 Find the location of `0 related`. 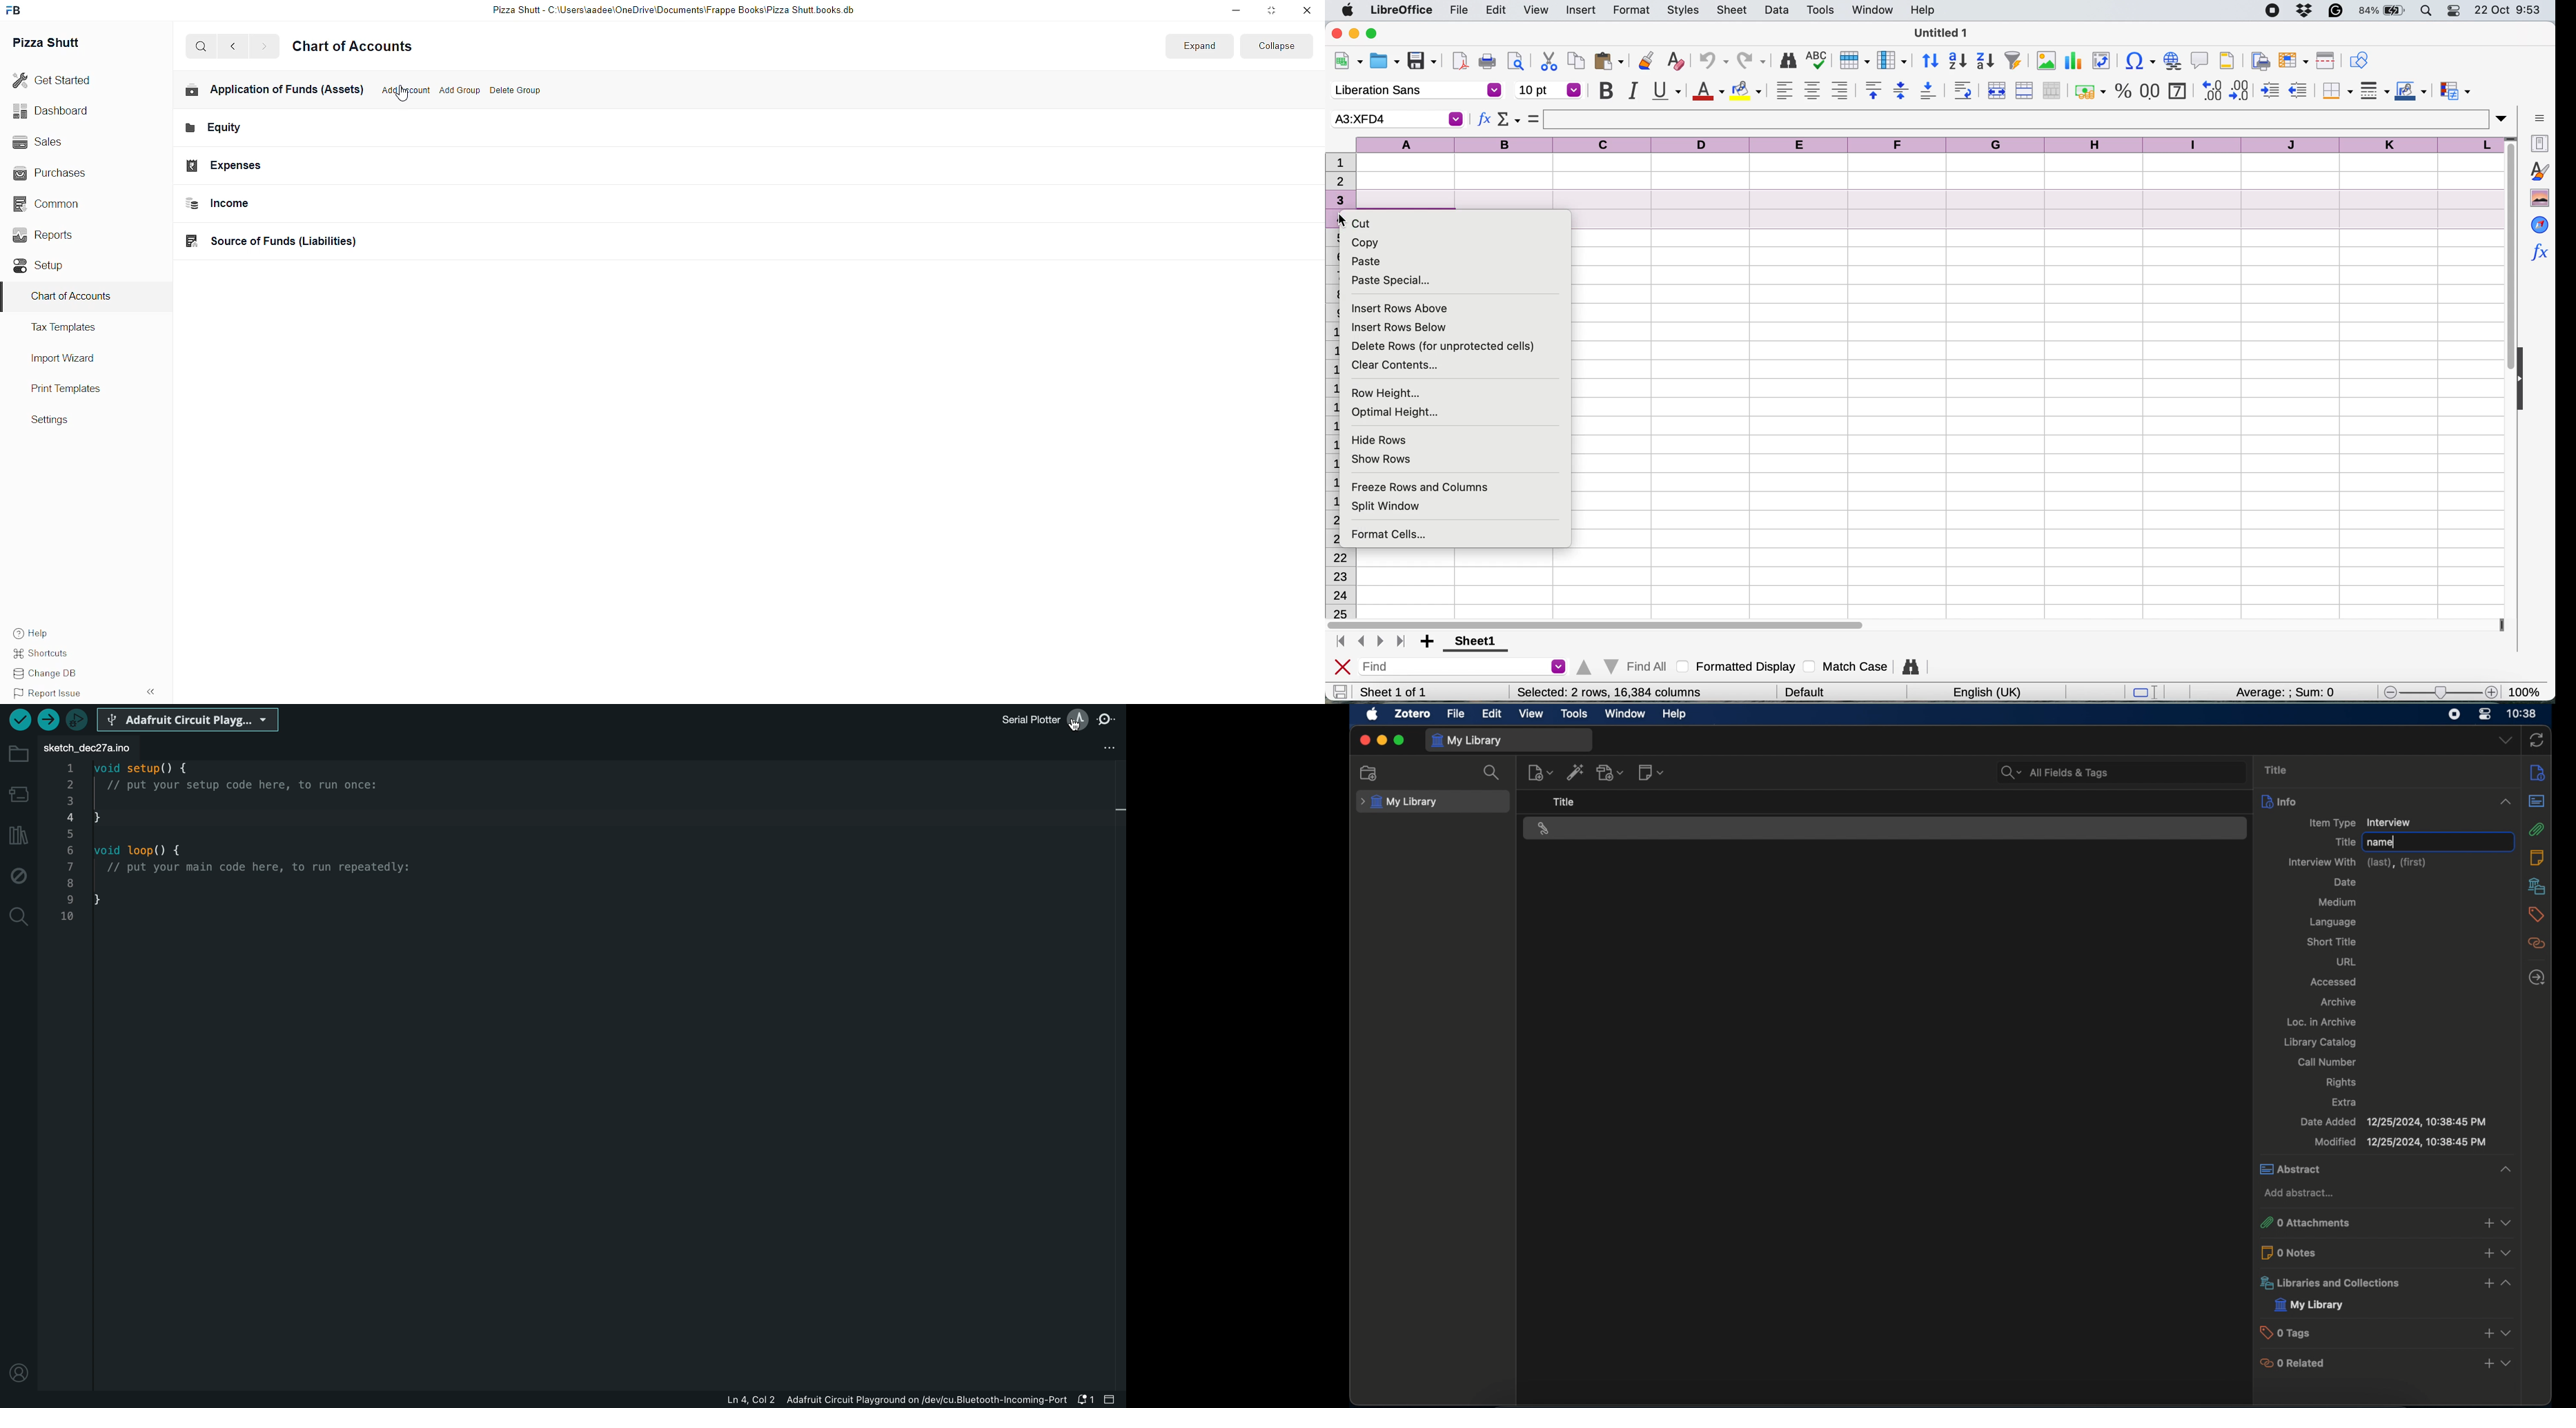

0 related is located at coordinates (2297, 1362).